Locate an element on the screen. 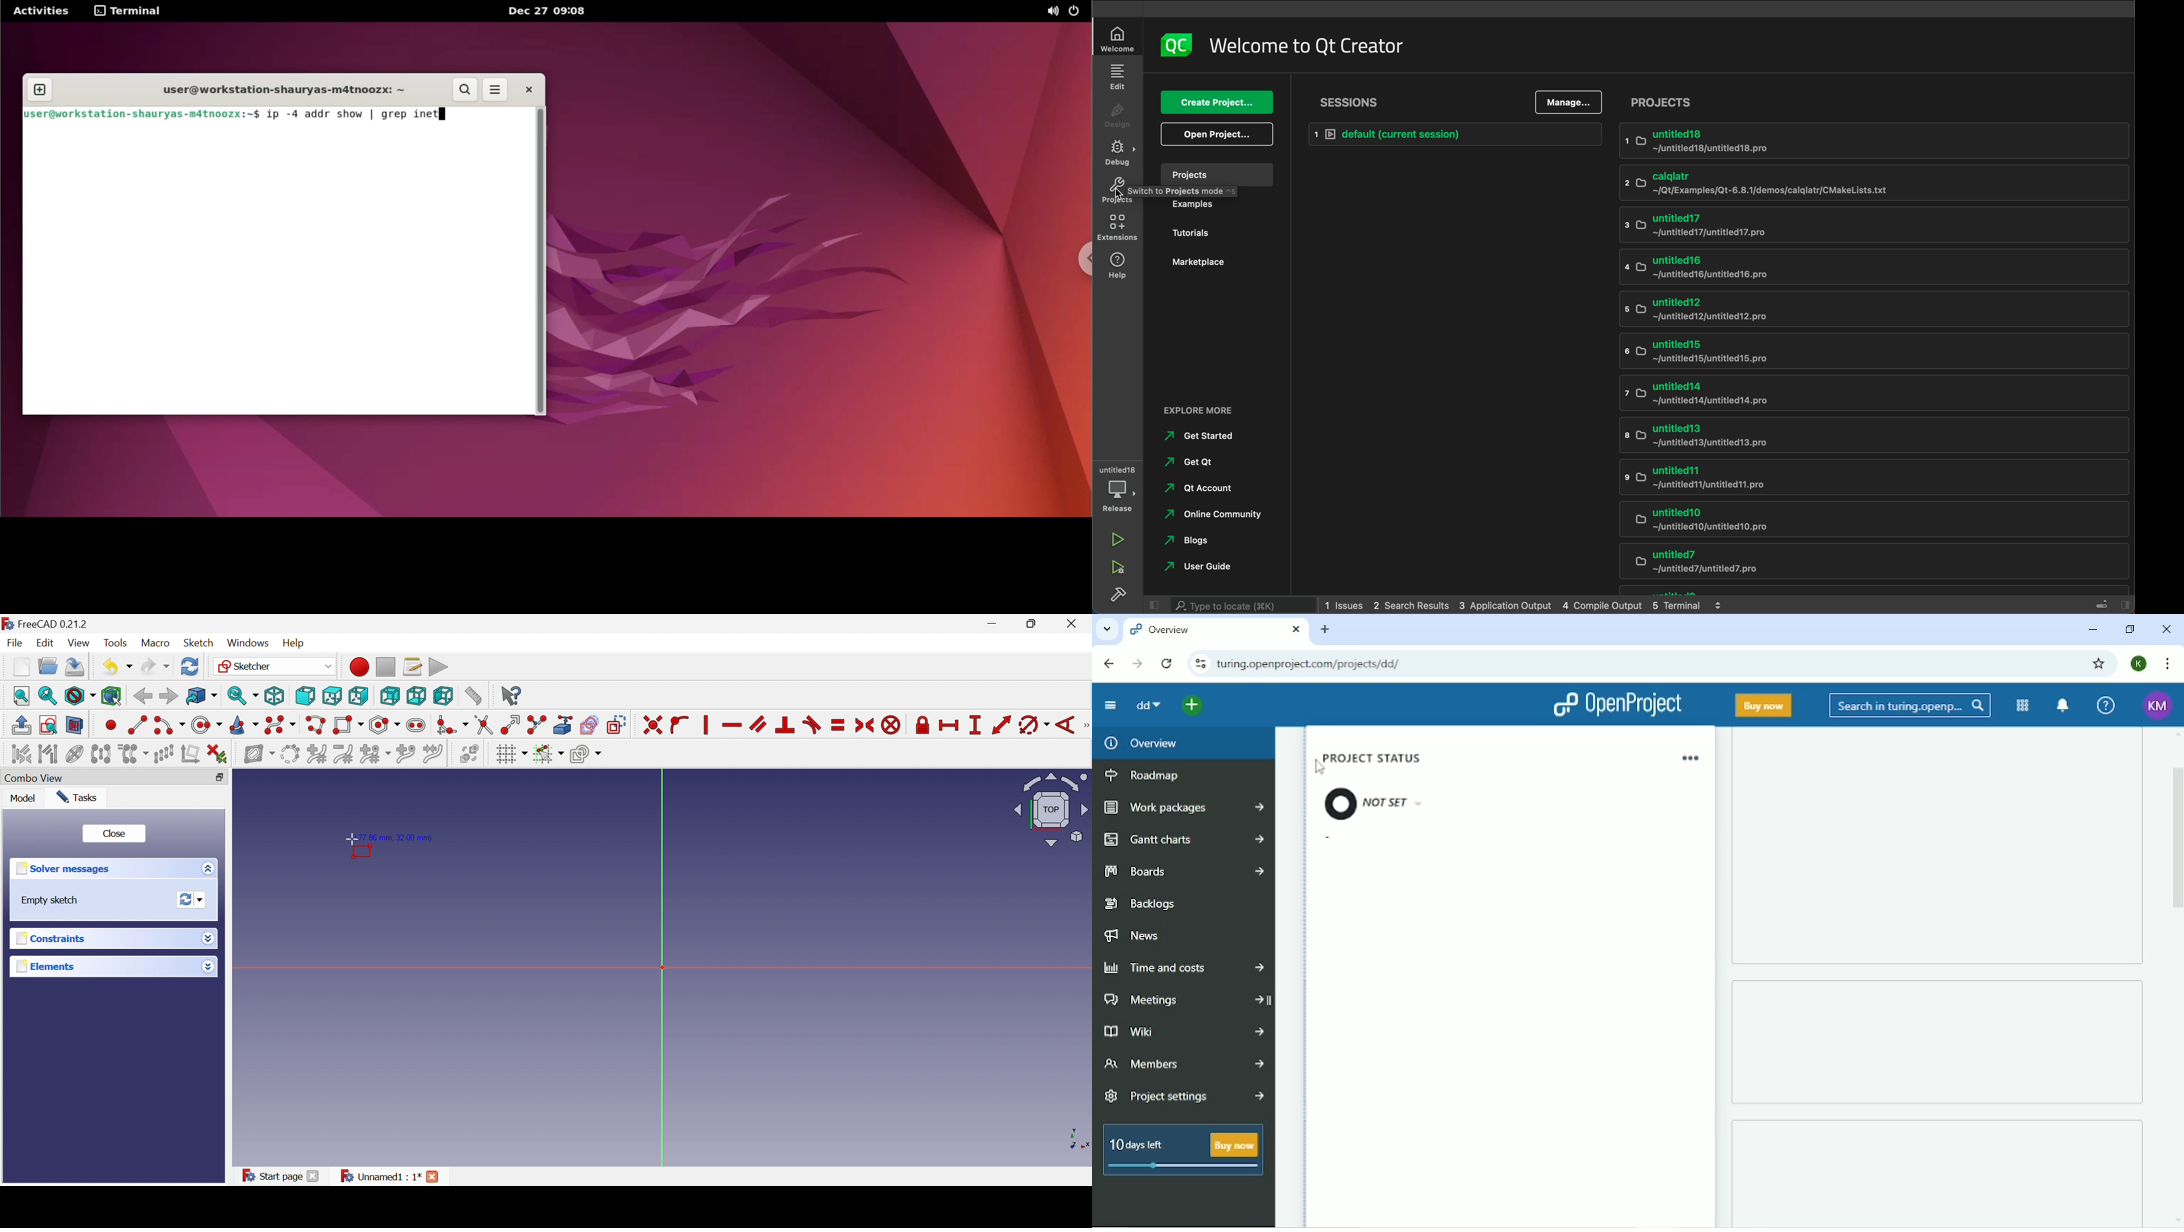 Image resolution: width=2184 pixels, height=1232 pixels. Bookmark this tab is located at coordinates (2100, 664).